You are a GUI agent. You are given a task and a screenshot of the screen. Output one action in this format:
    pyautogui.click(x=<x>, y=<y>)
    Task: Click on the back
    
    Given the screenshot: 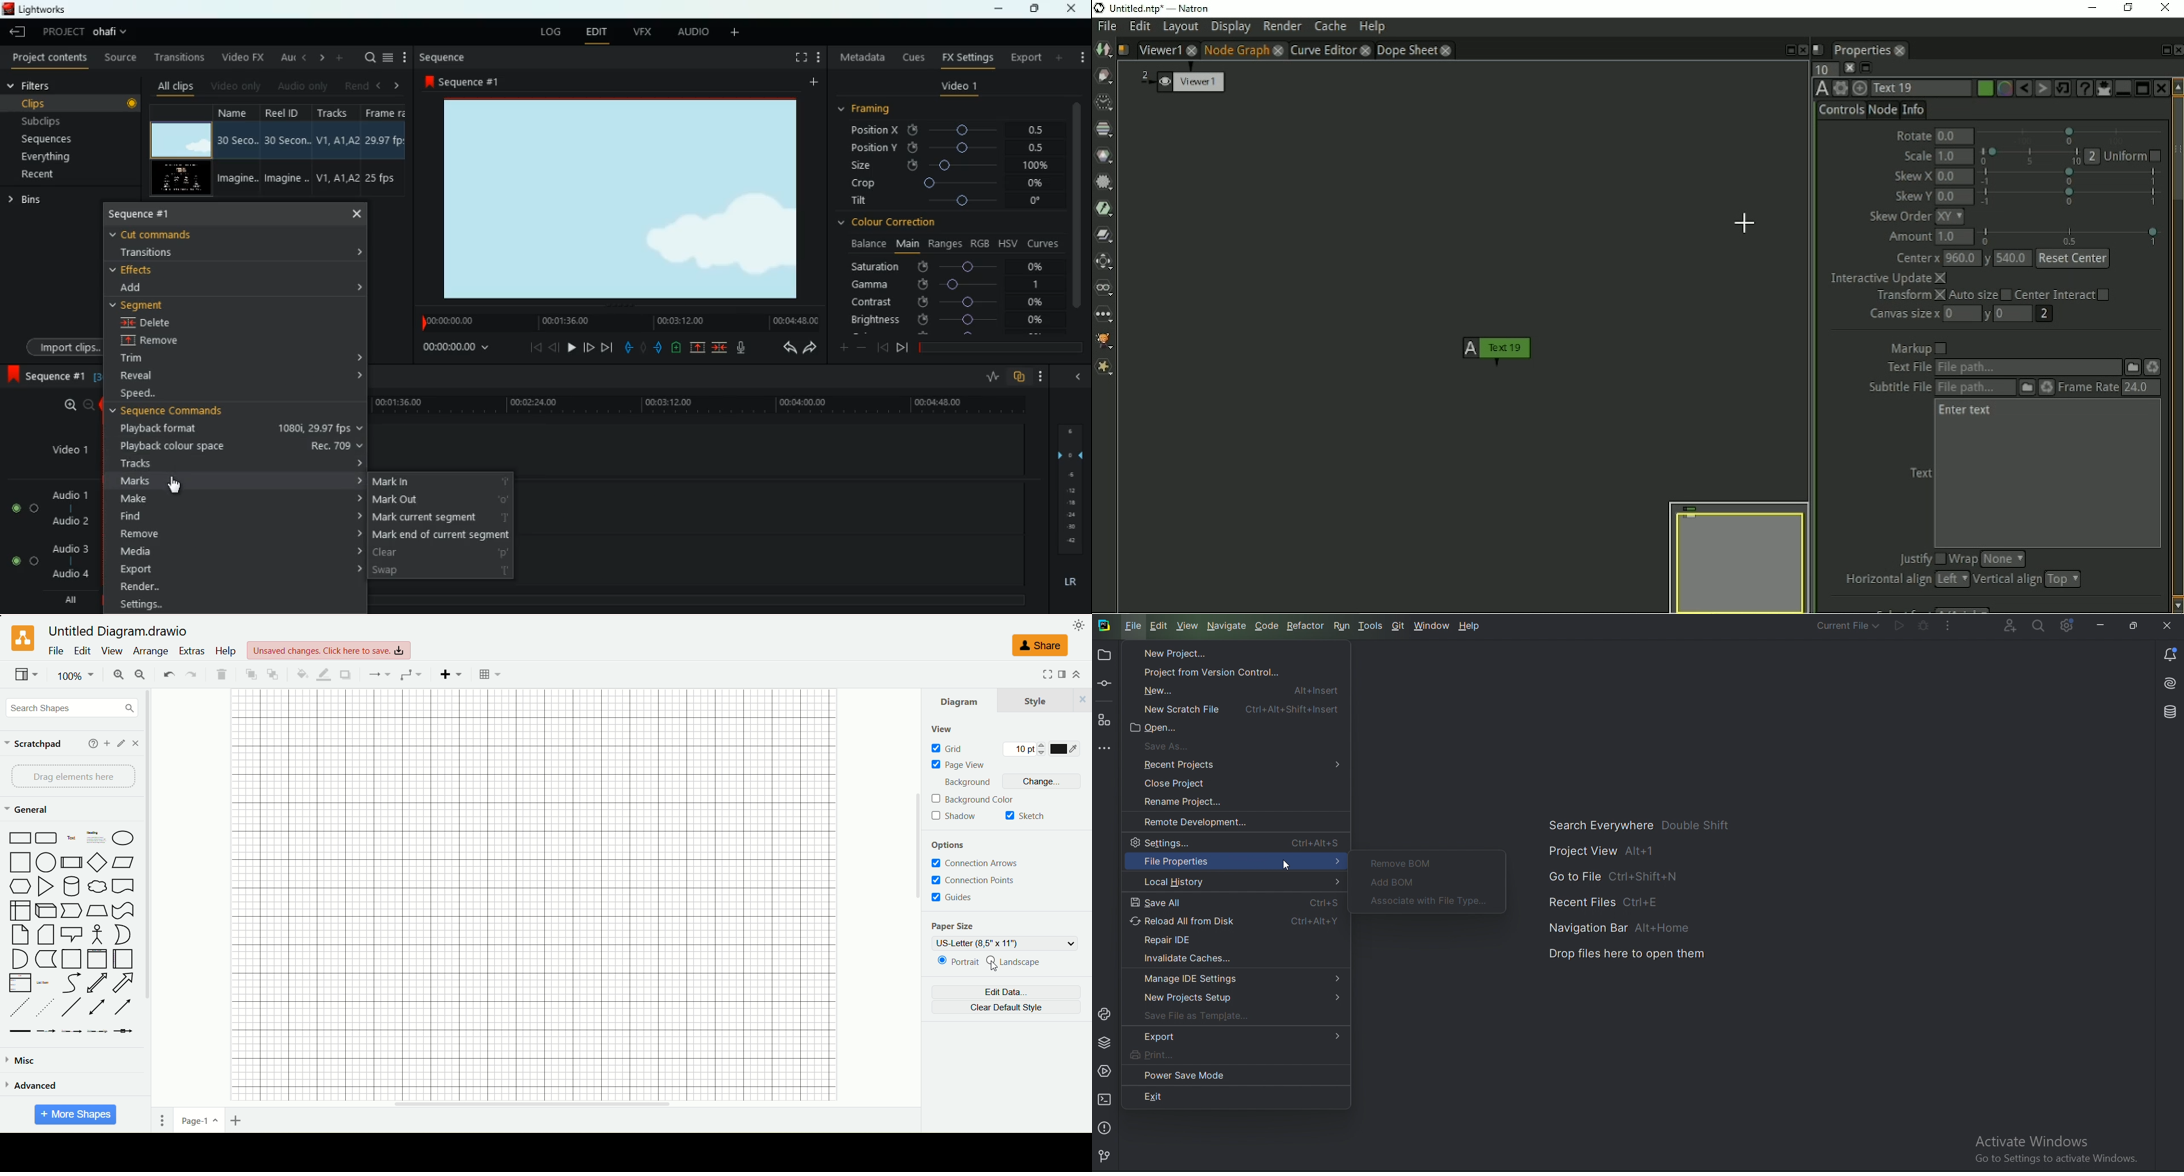 What is the action you would take?
    pyautogui.click(x=554, y=347)
    